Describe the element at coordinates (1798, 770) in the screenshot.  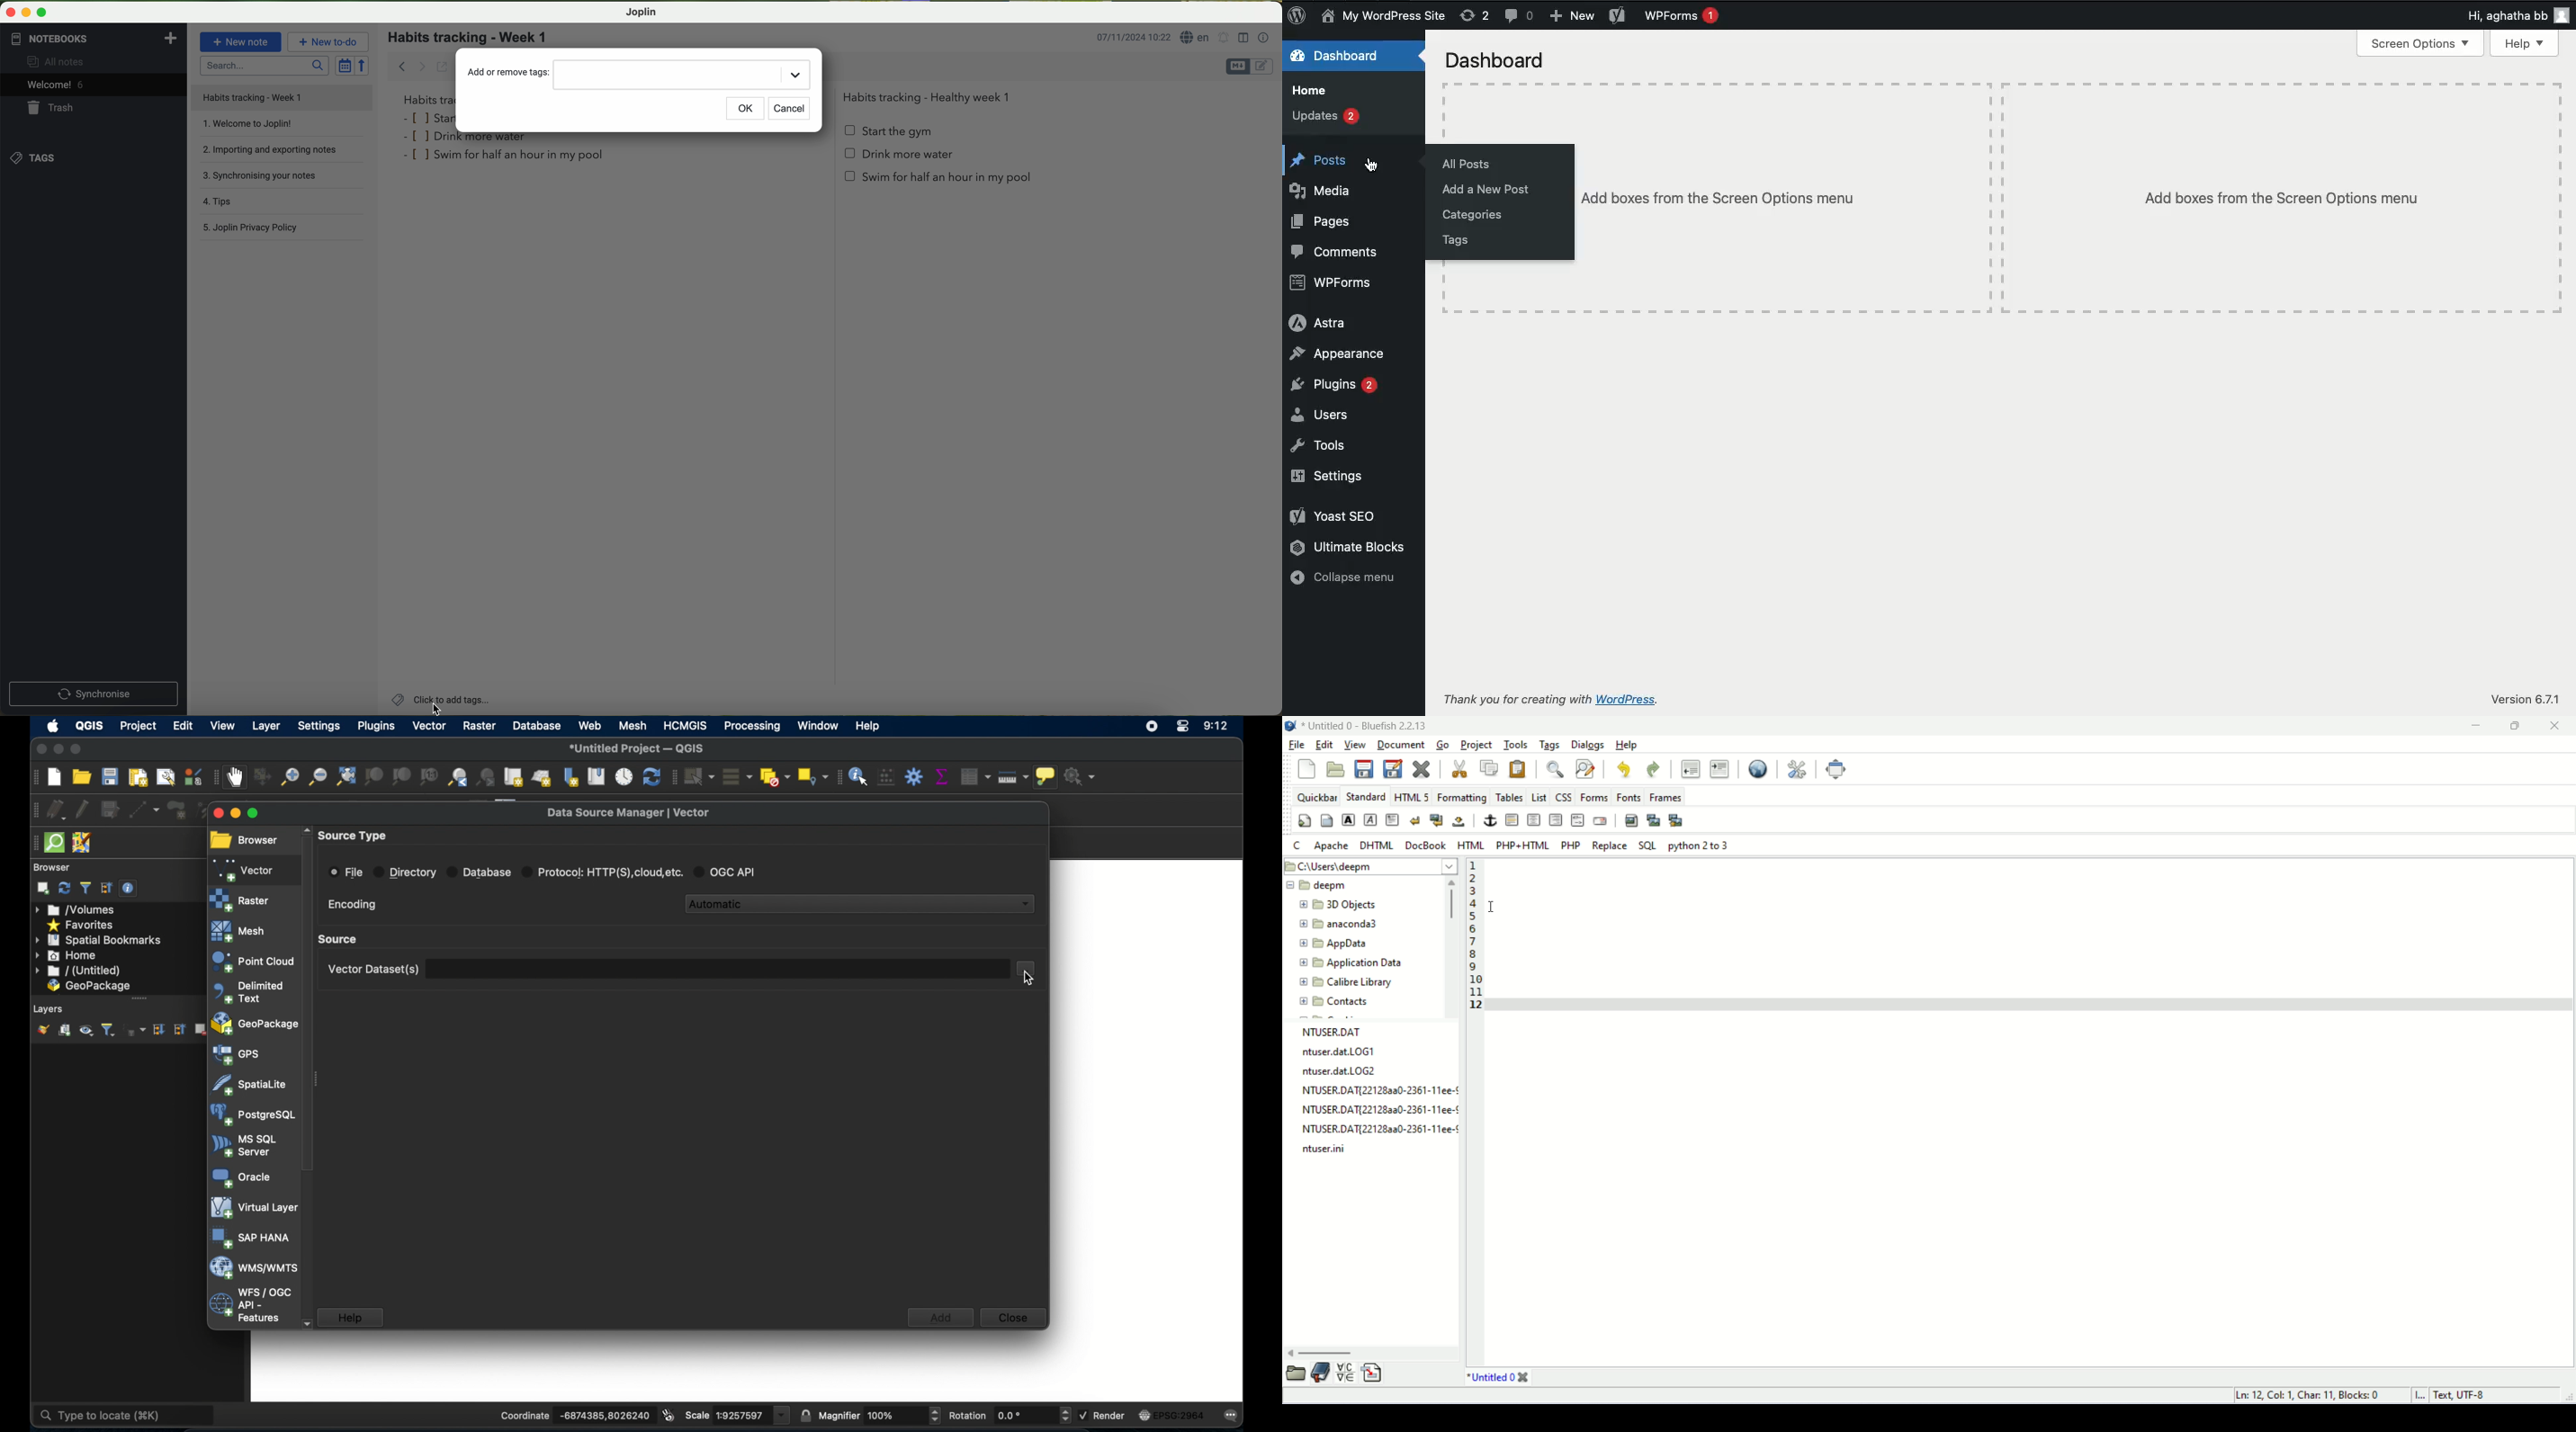
I see `preferences` at that location.